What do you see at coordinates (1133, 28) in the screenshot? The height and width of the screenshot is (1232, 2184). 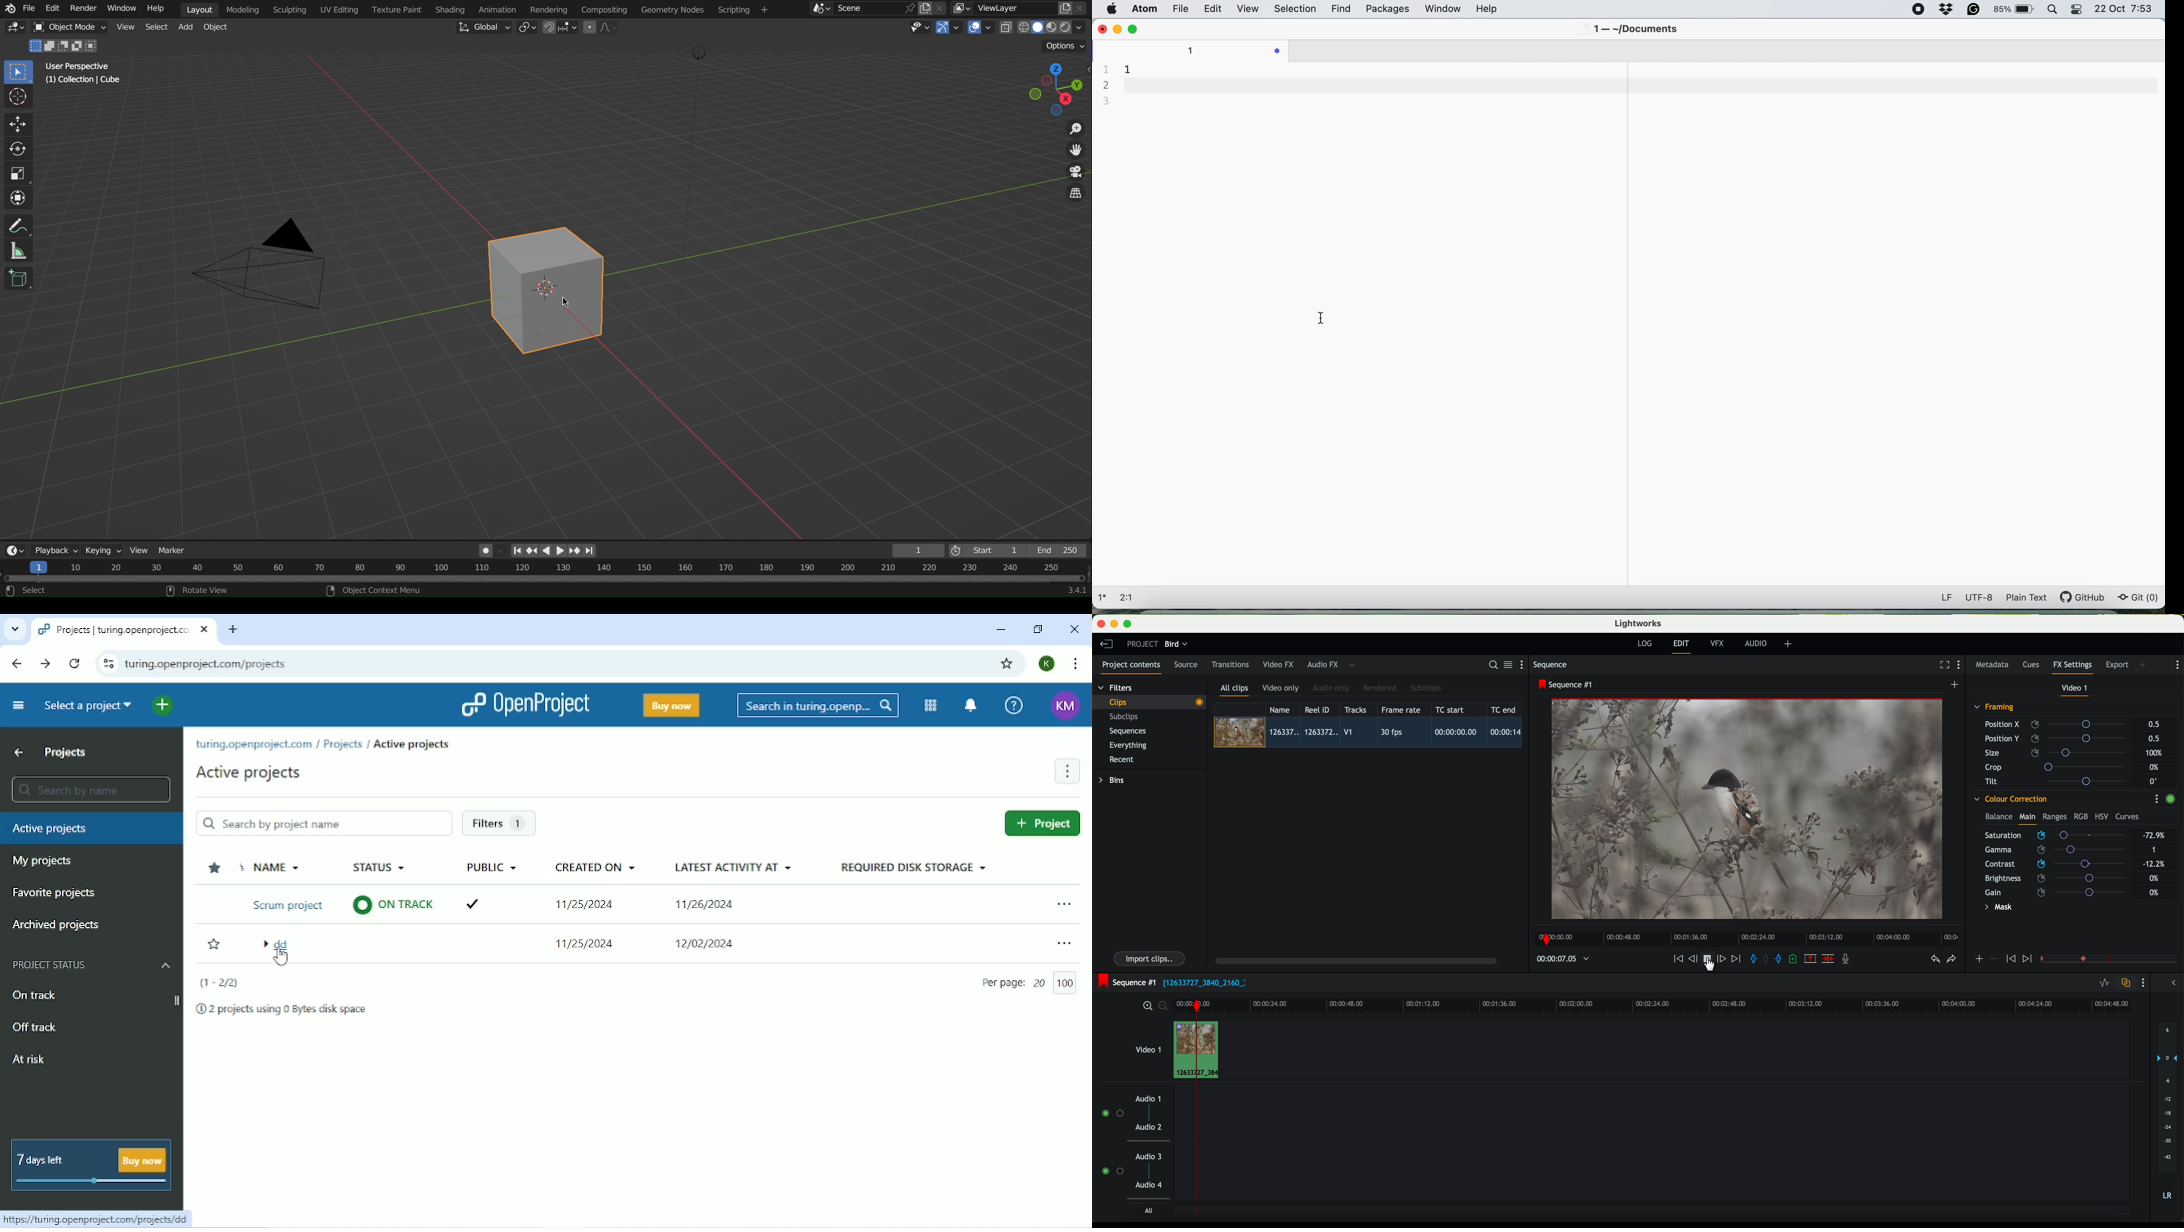 I see `maximise` at bounding box center [1133, 28].